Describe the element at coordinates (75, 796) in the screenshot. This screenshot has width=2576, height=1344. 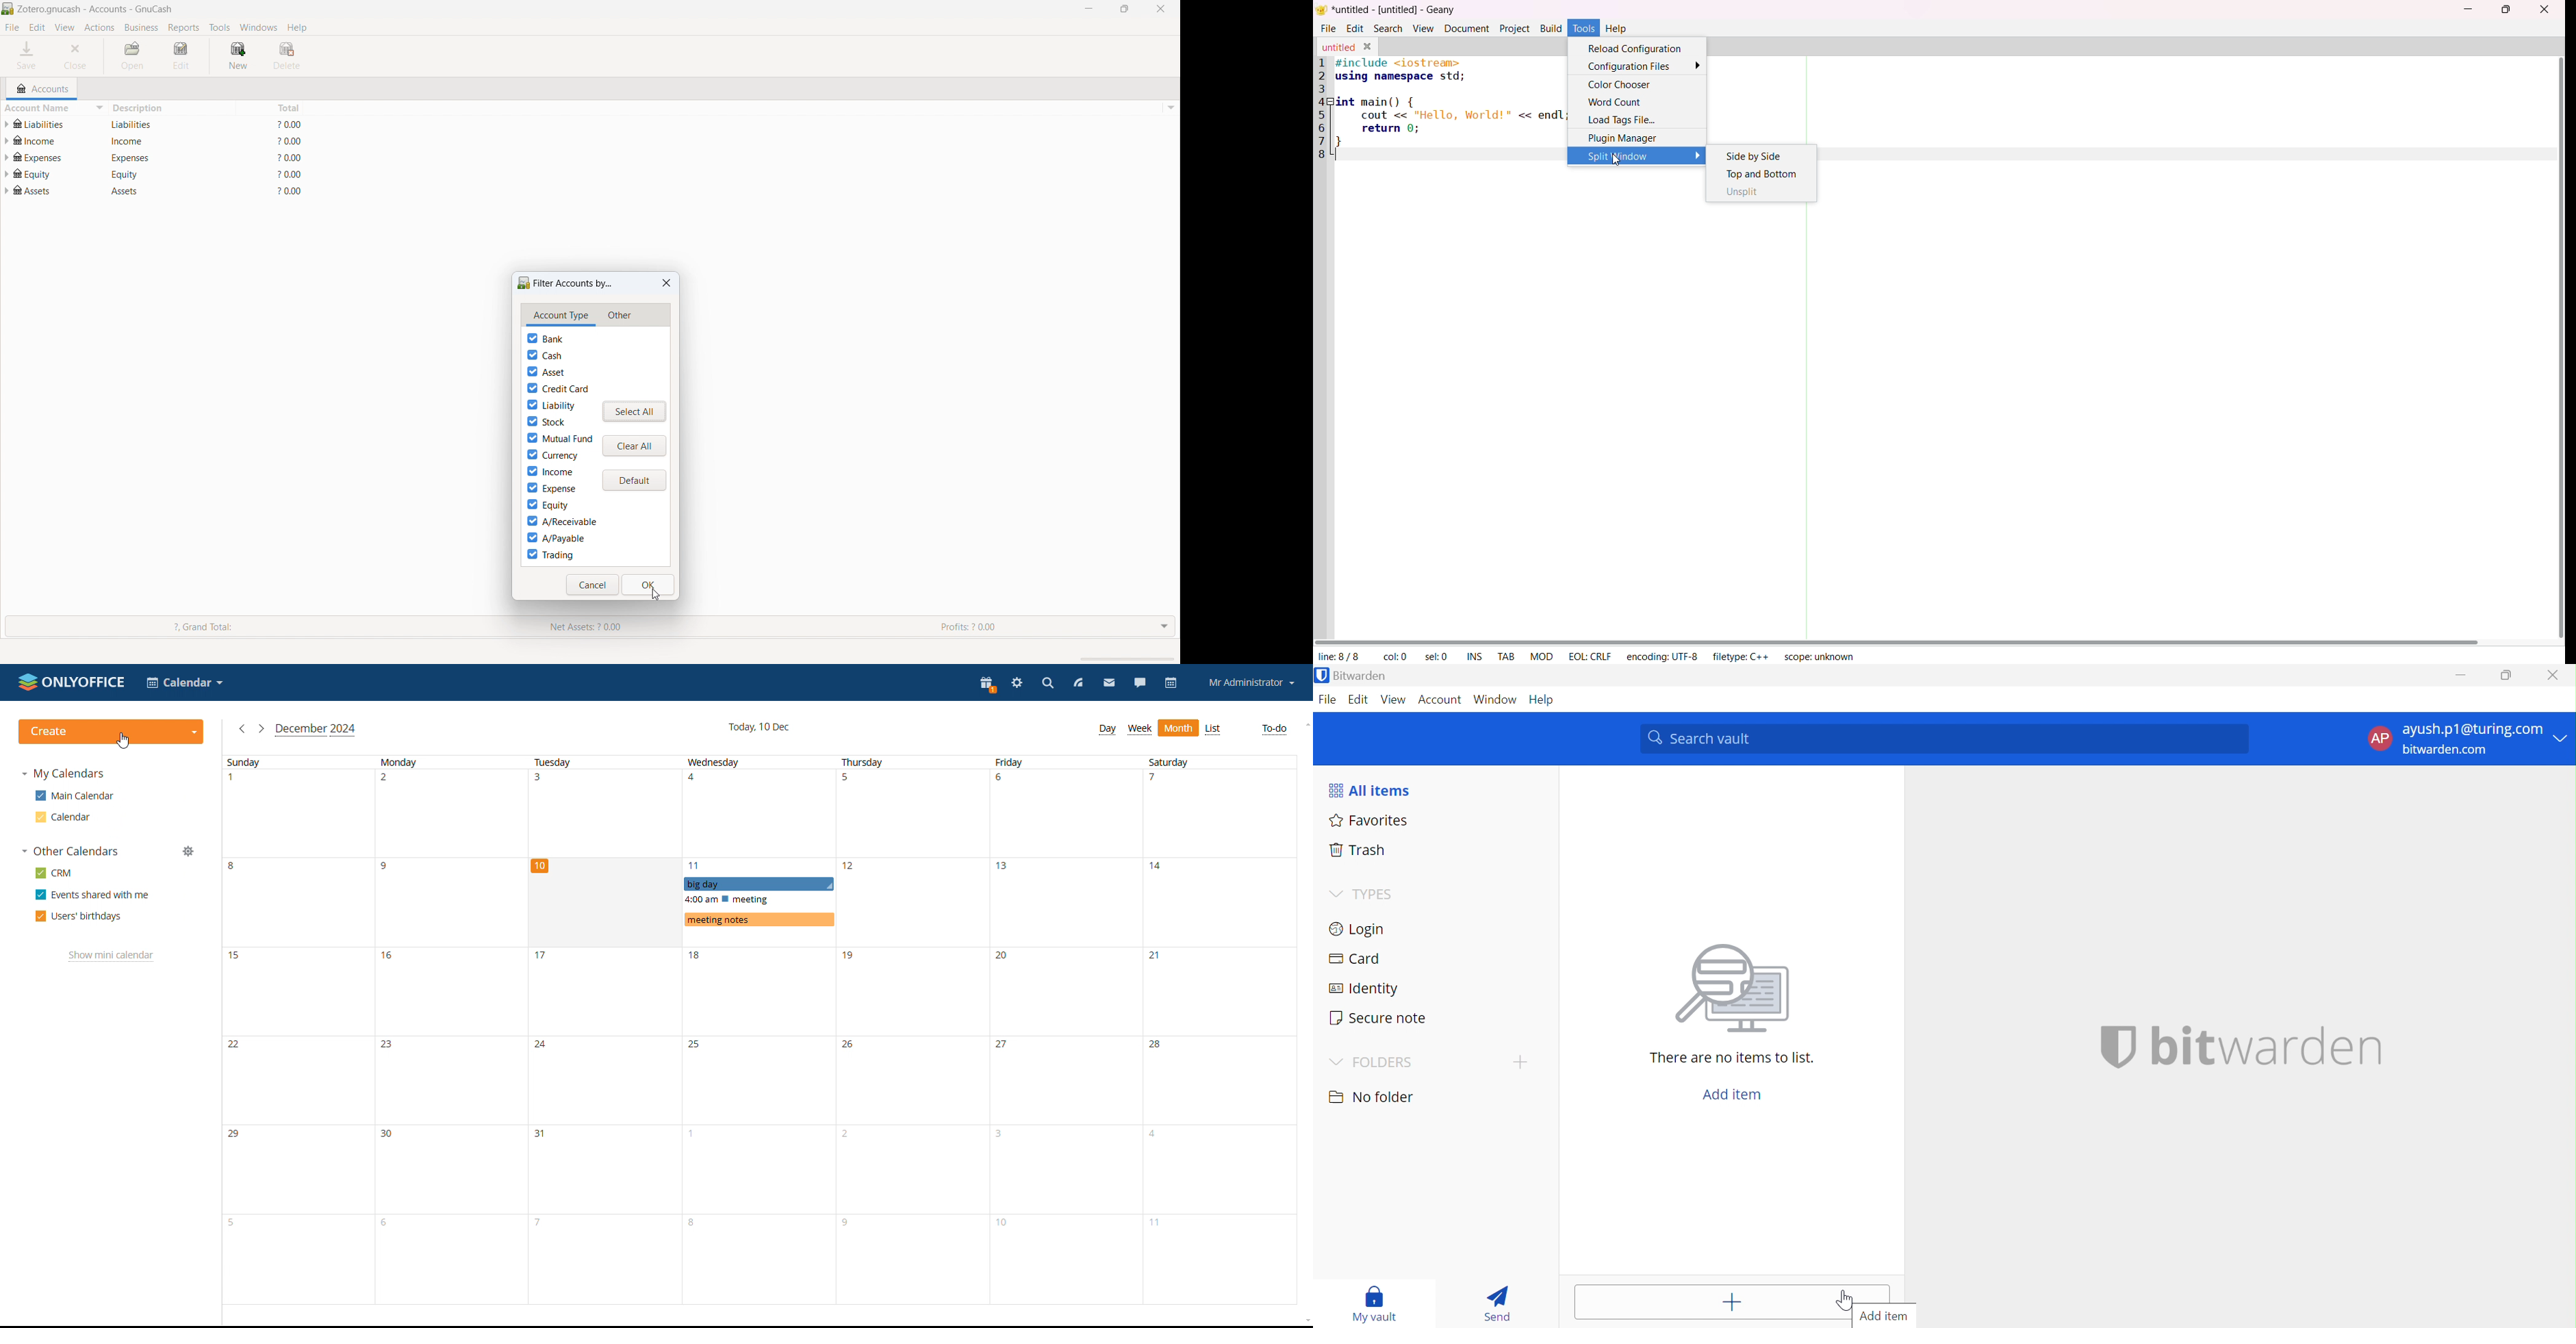
I see `main calendar` at that location.